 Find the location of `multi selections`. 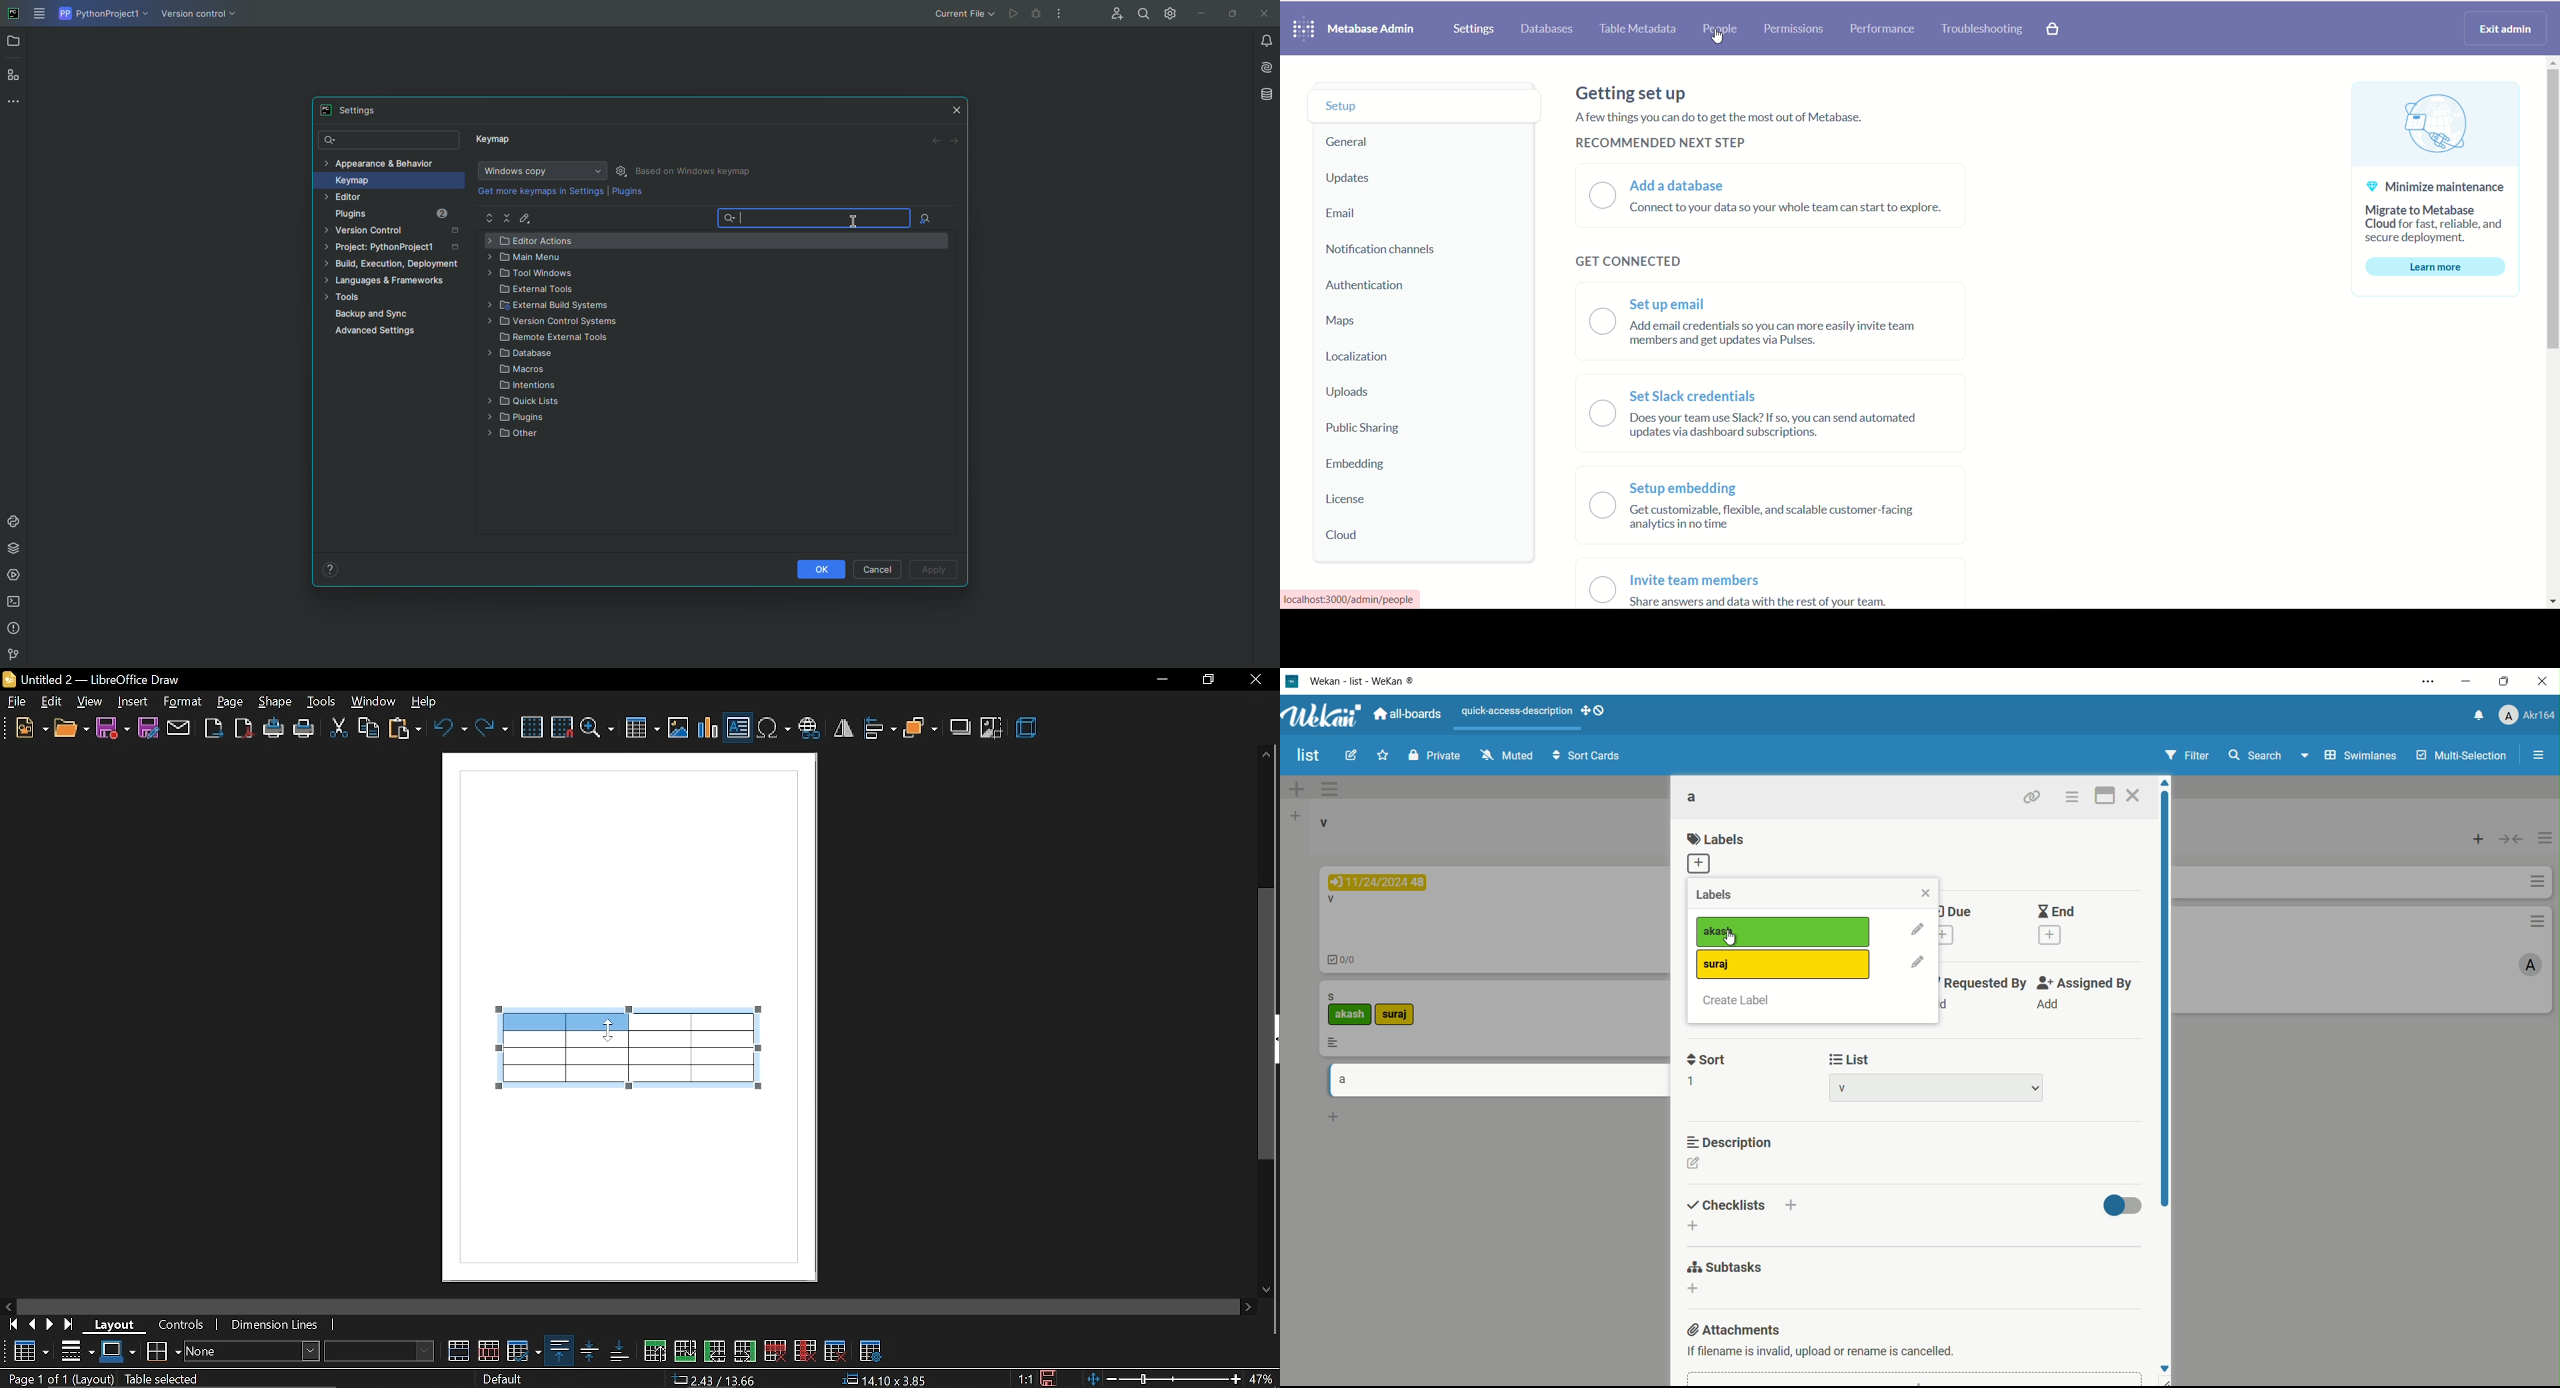

multi selections is located at coordinates (2460, 757).